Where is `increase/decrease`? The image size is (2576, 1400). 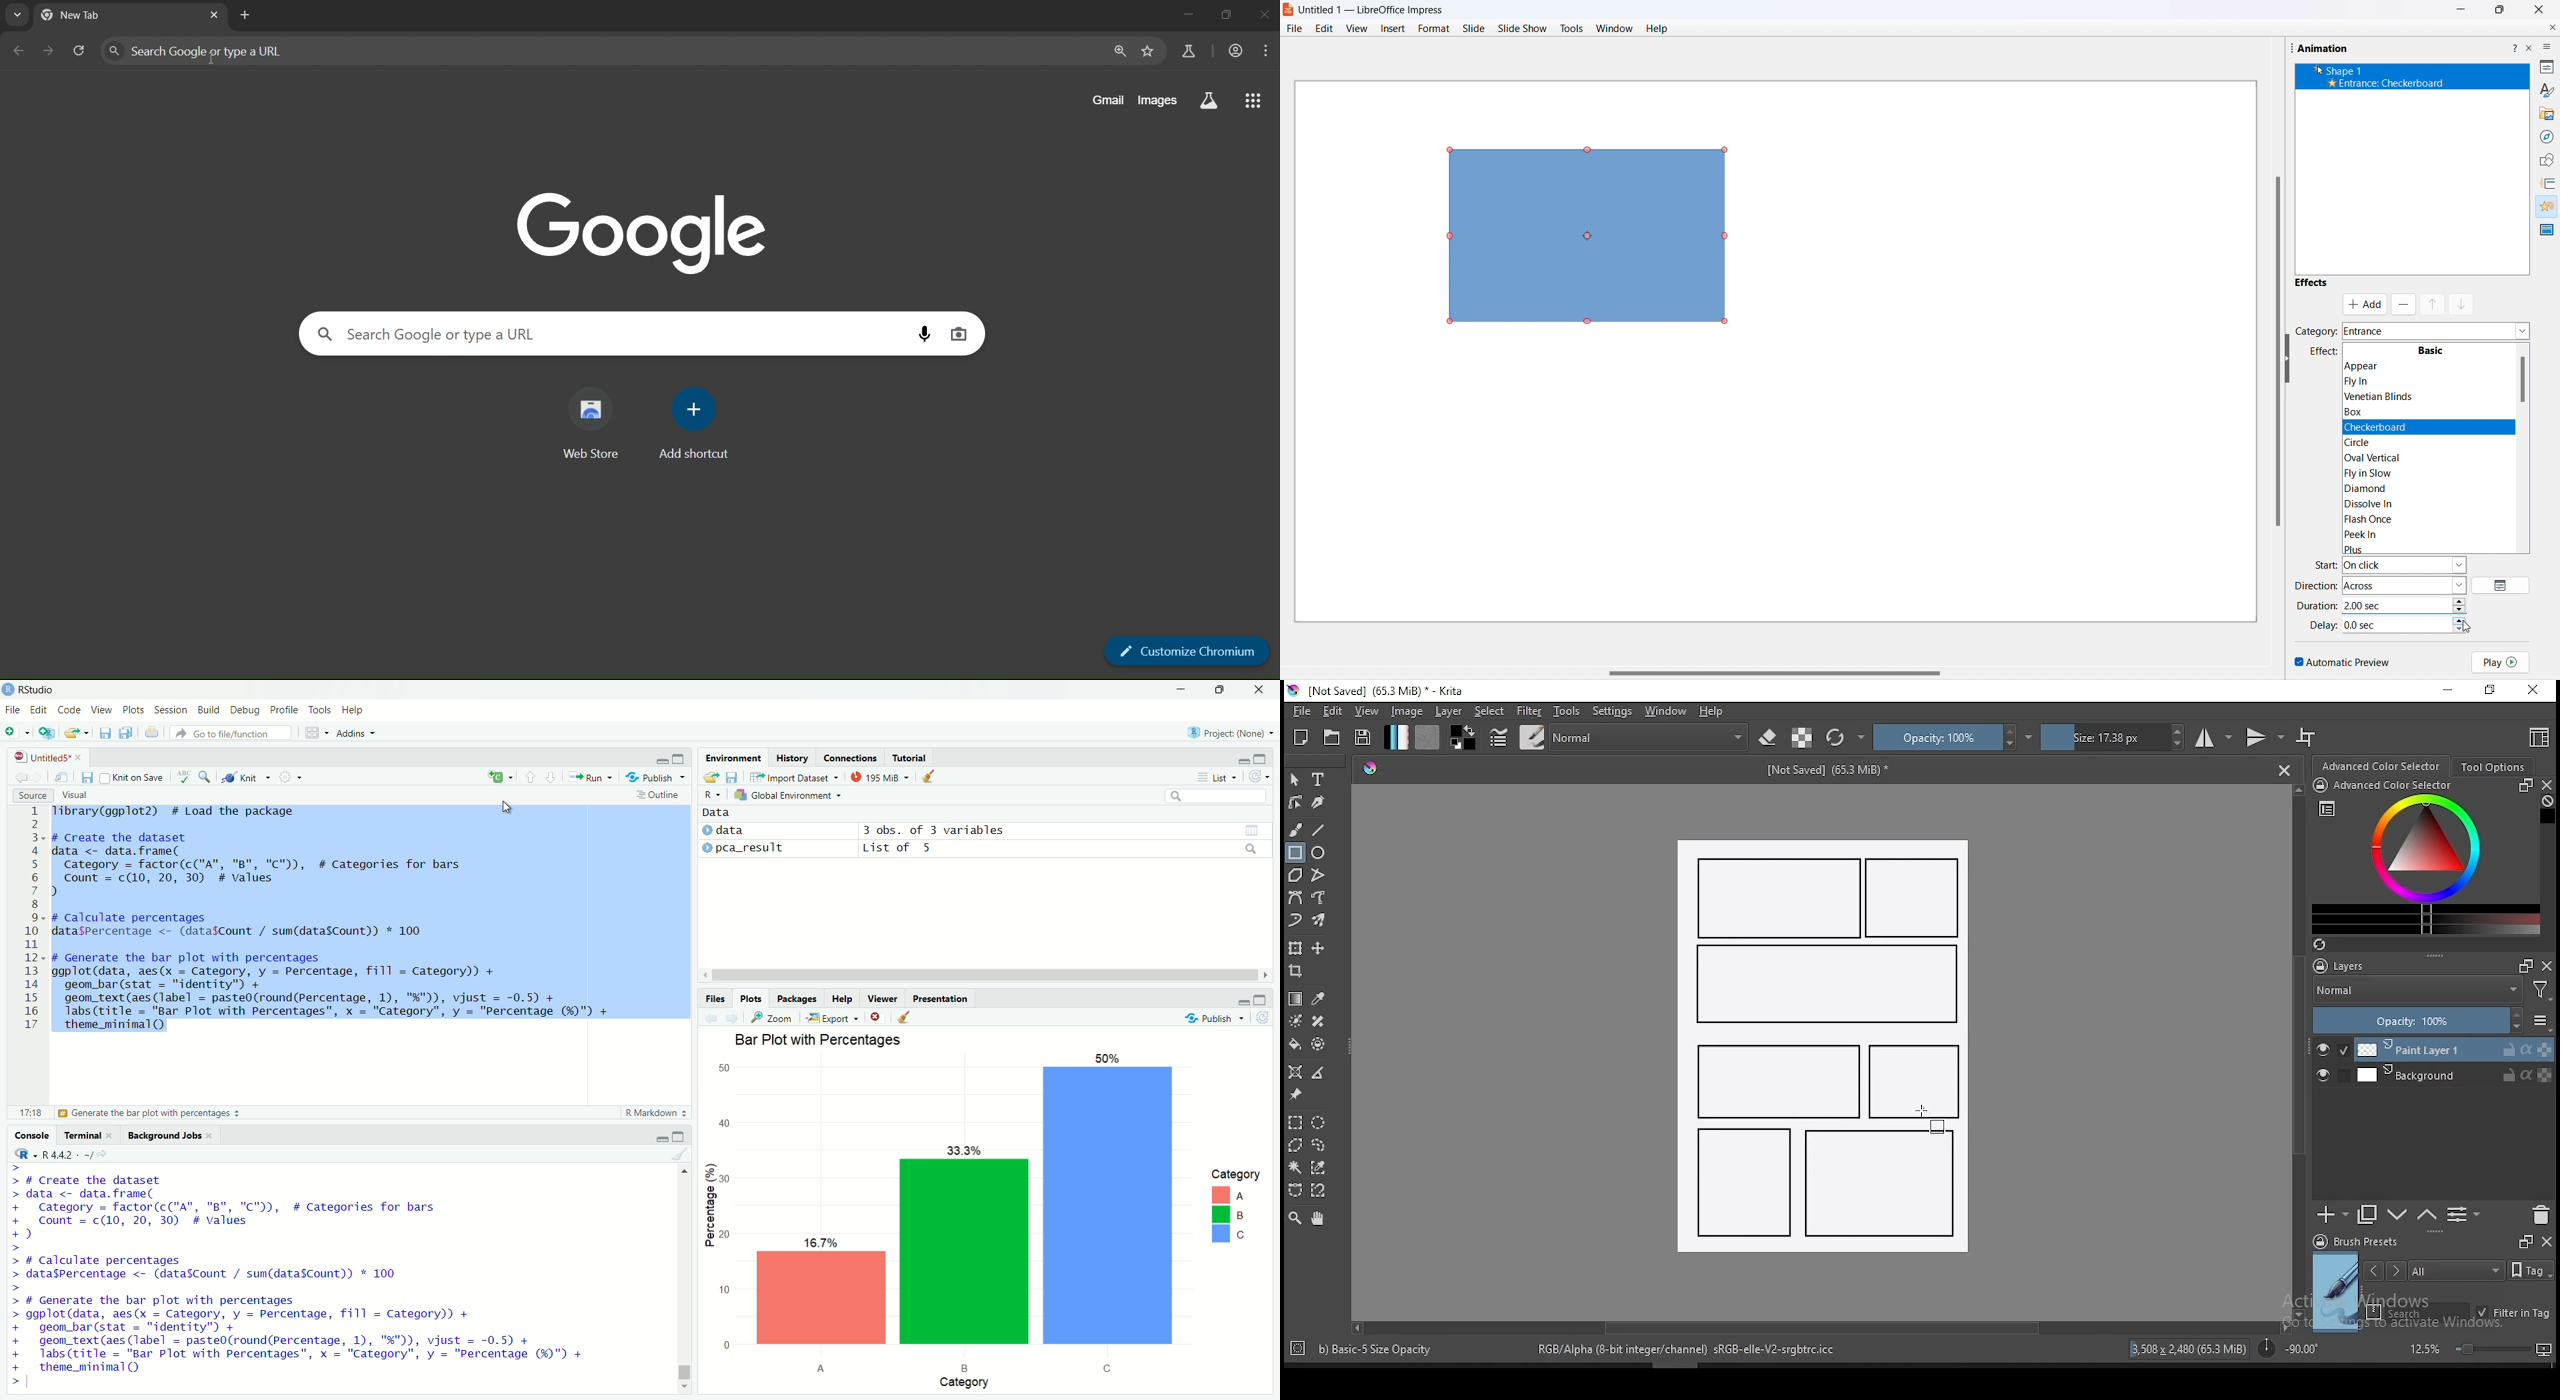 increase/decrease is located at coordinates (2461, 622).